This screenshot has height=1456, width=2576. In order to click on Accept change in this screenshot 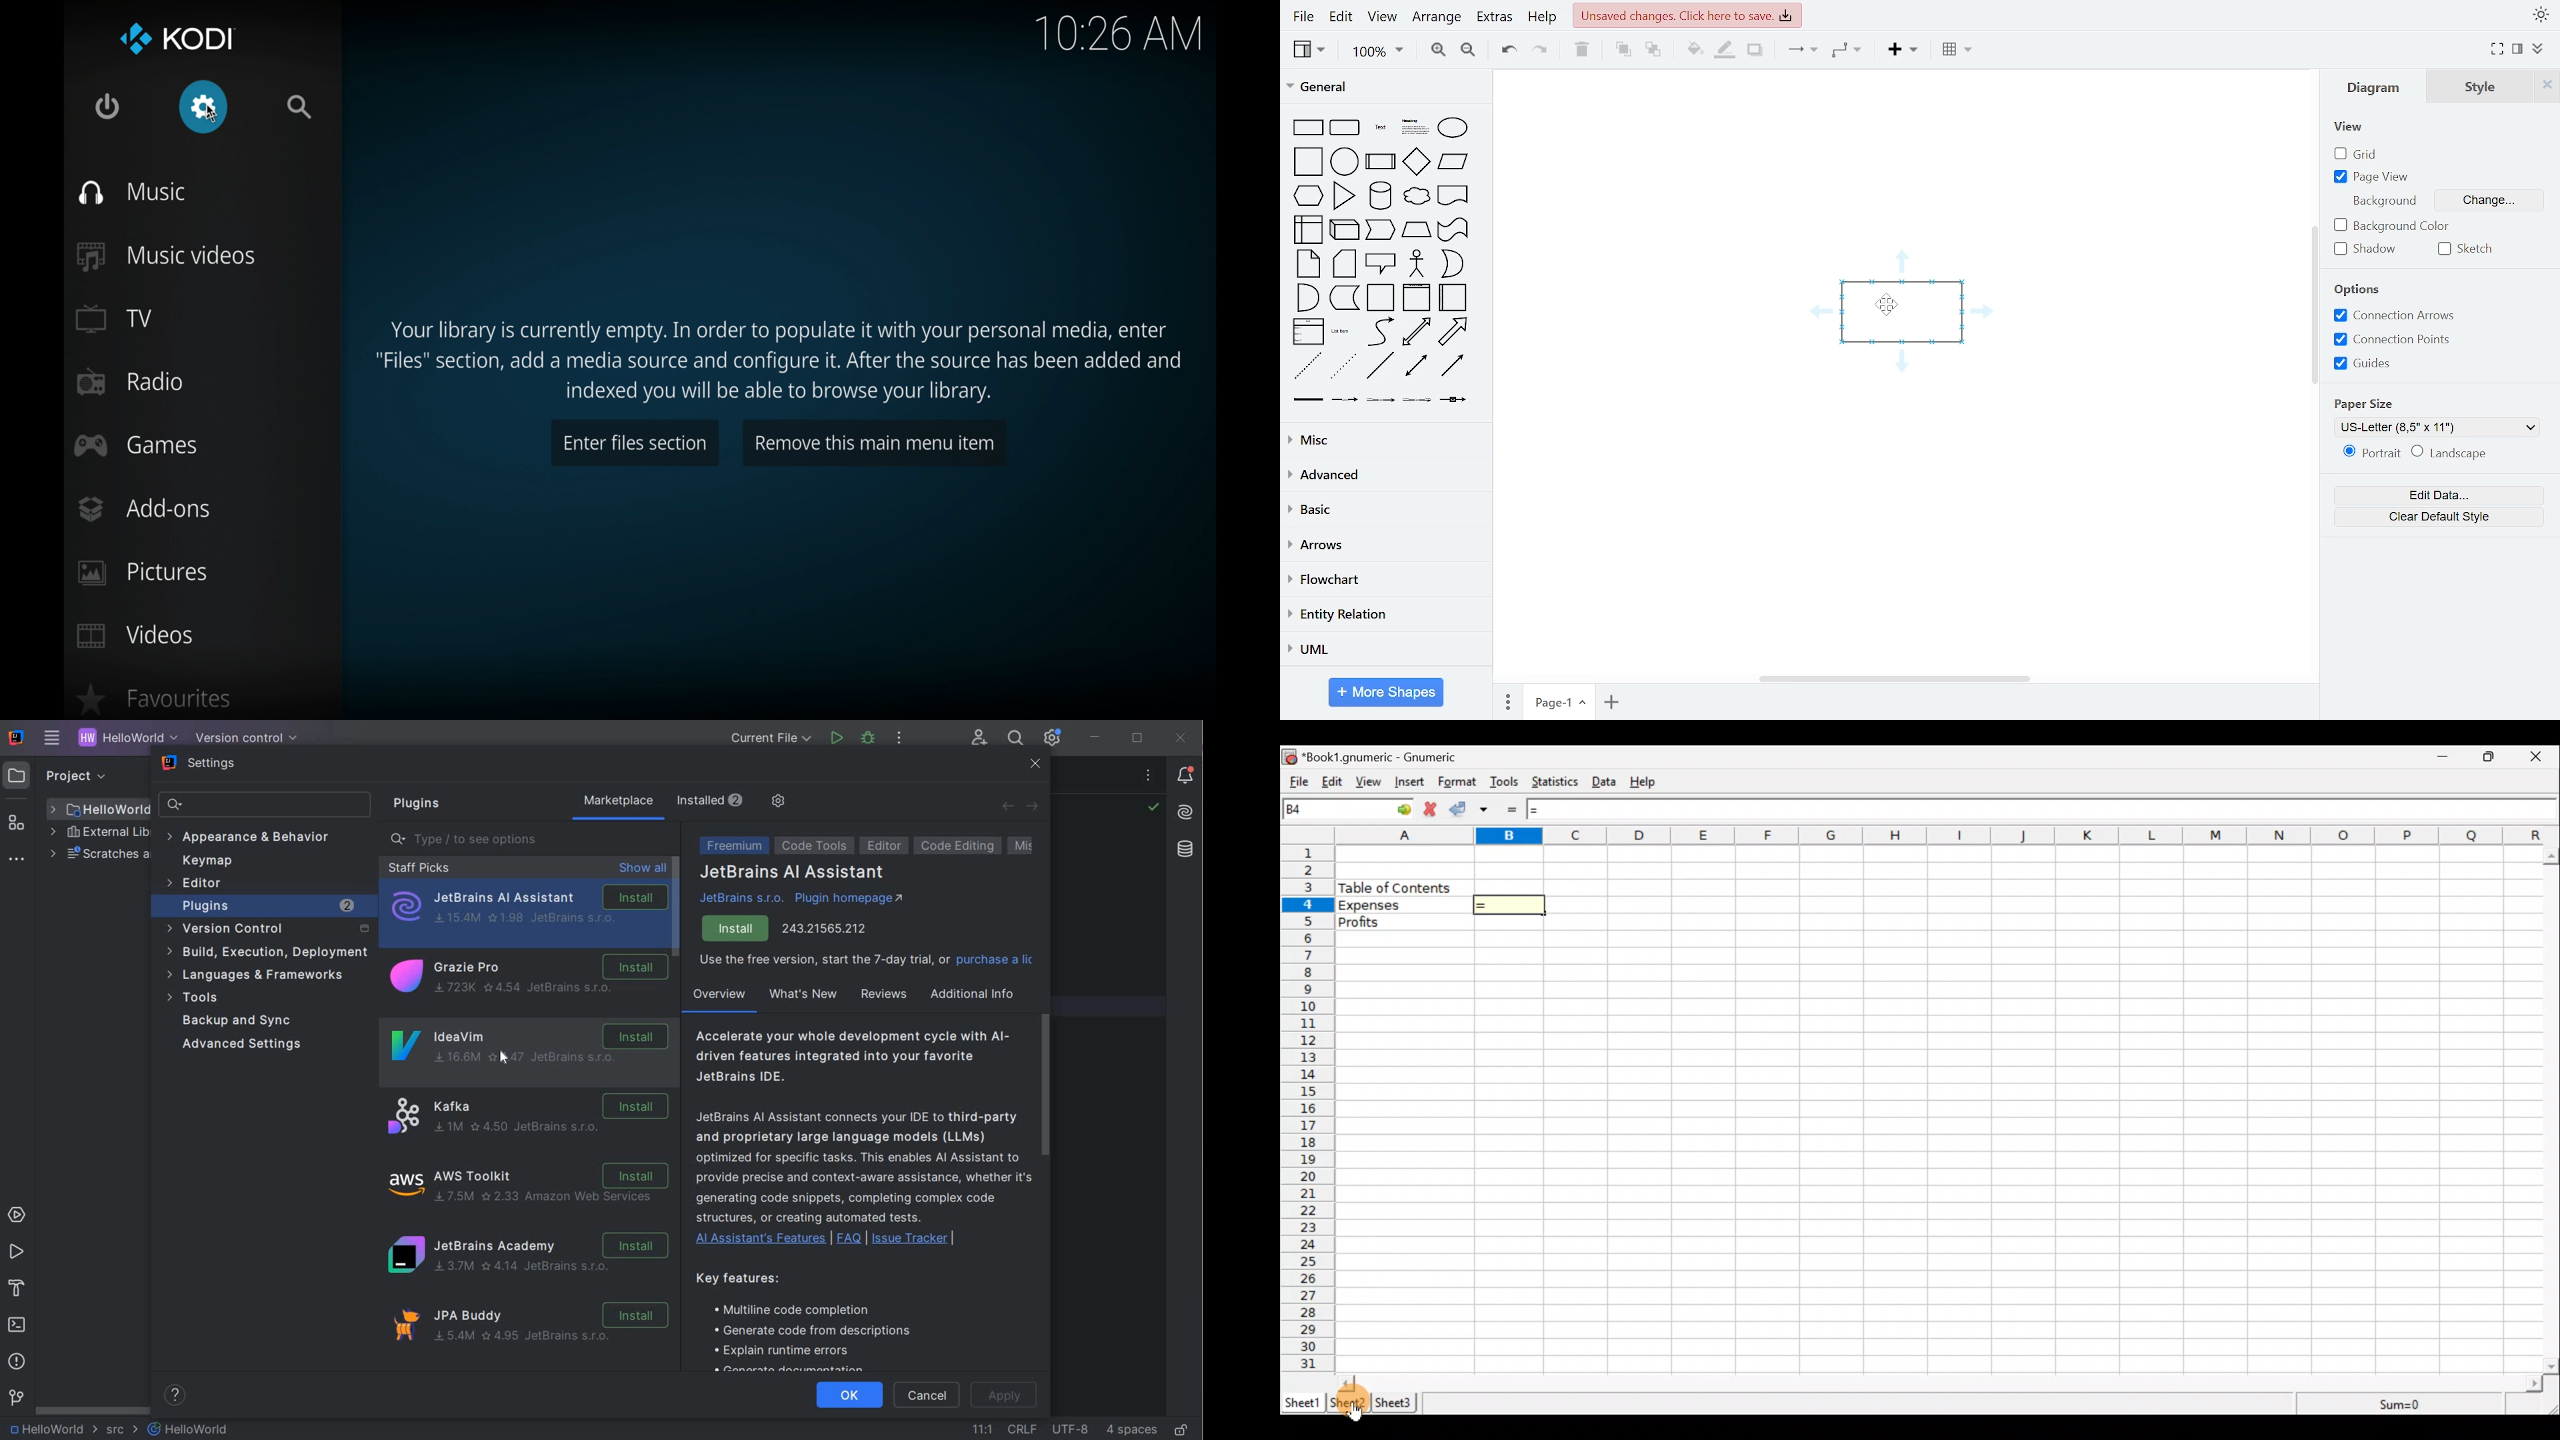, I will do `click(1461, 810)`.